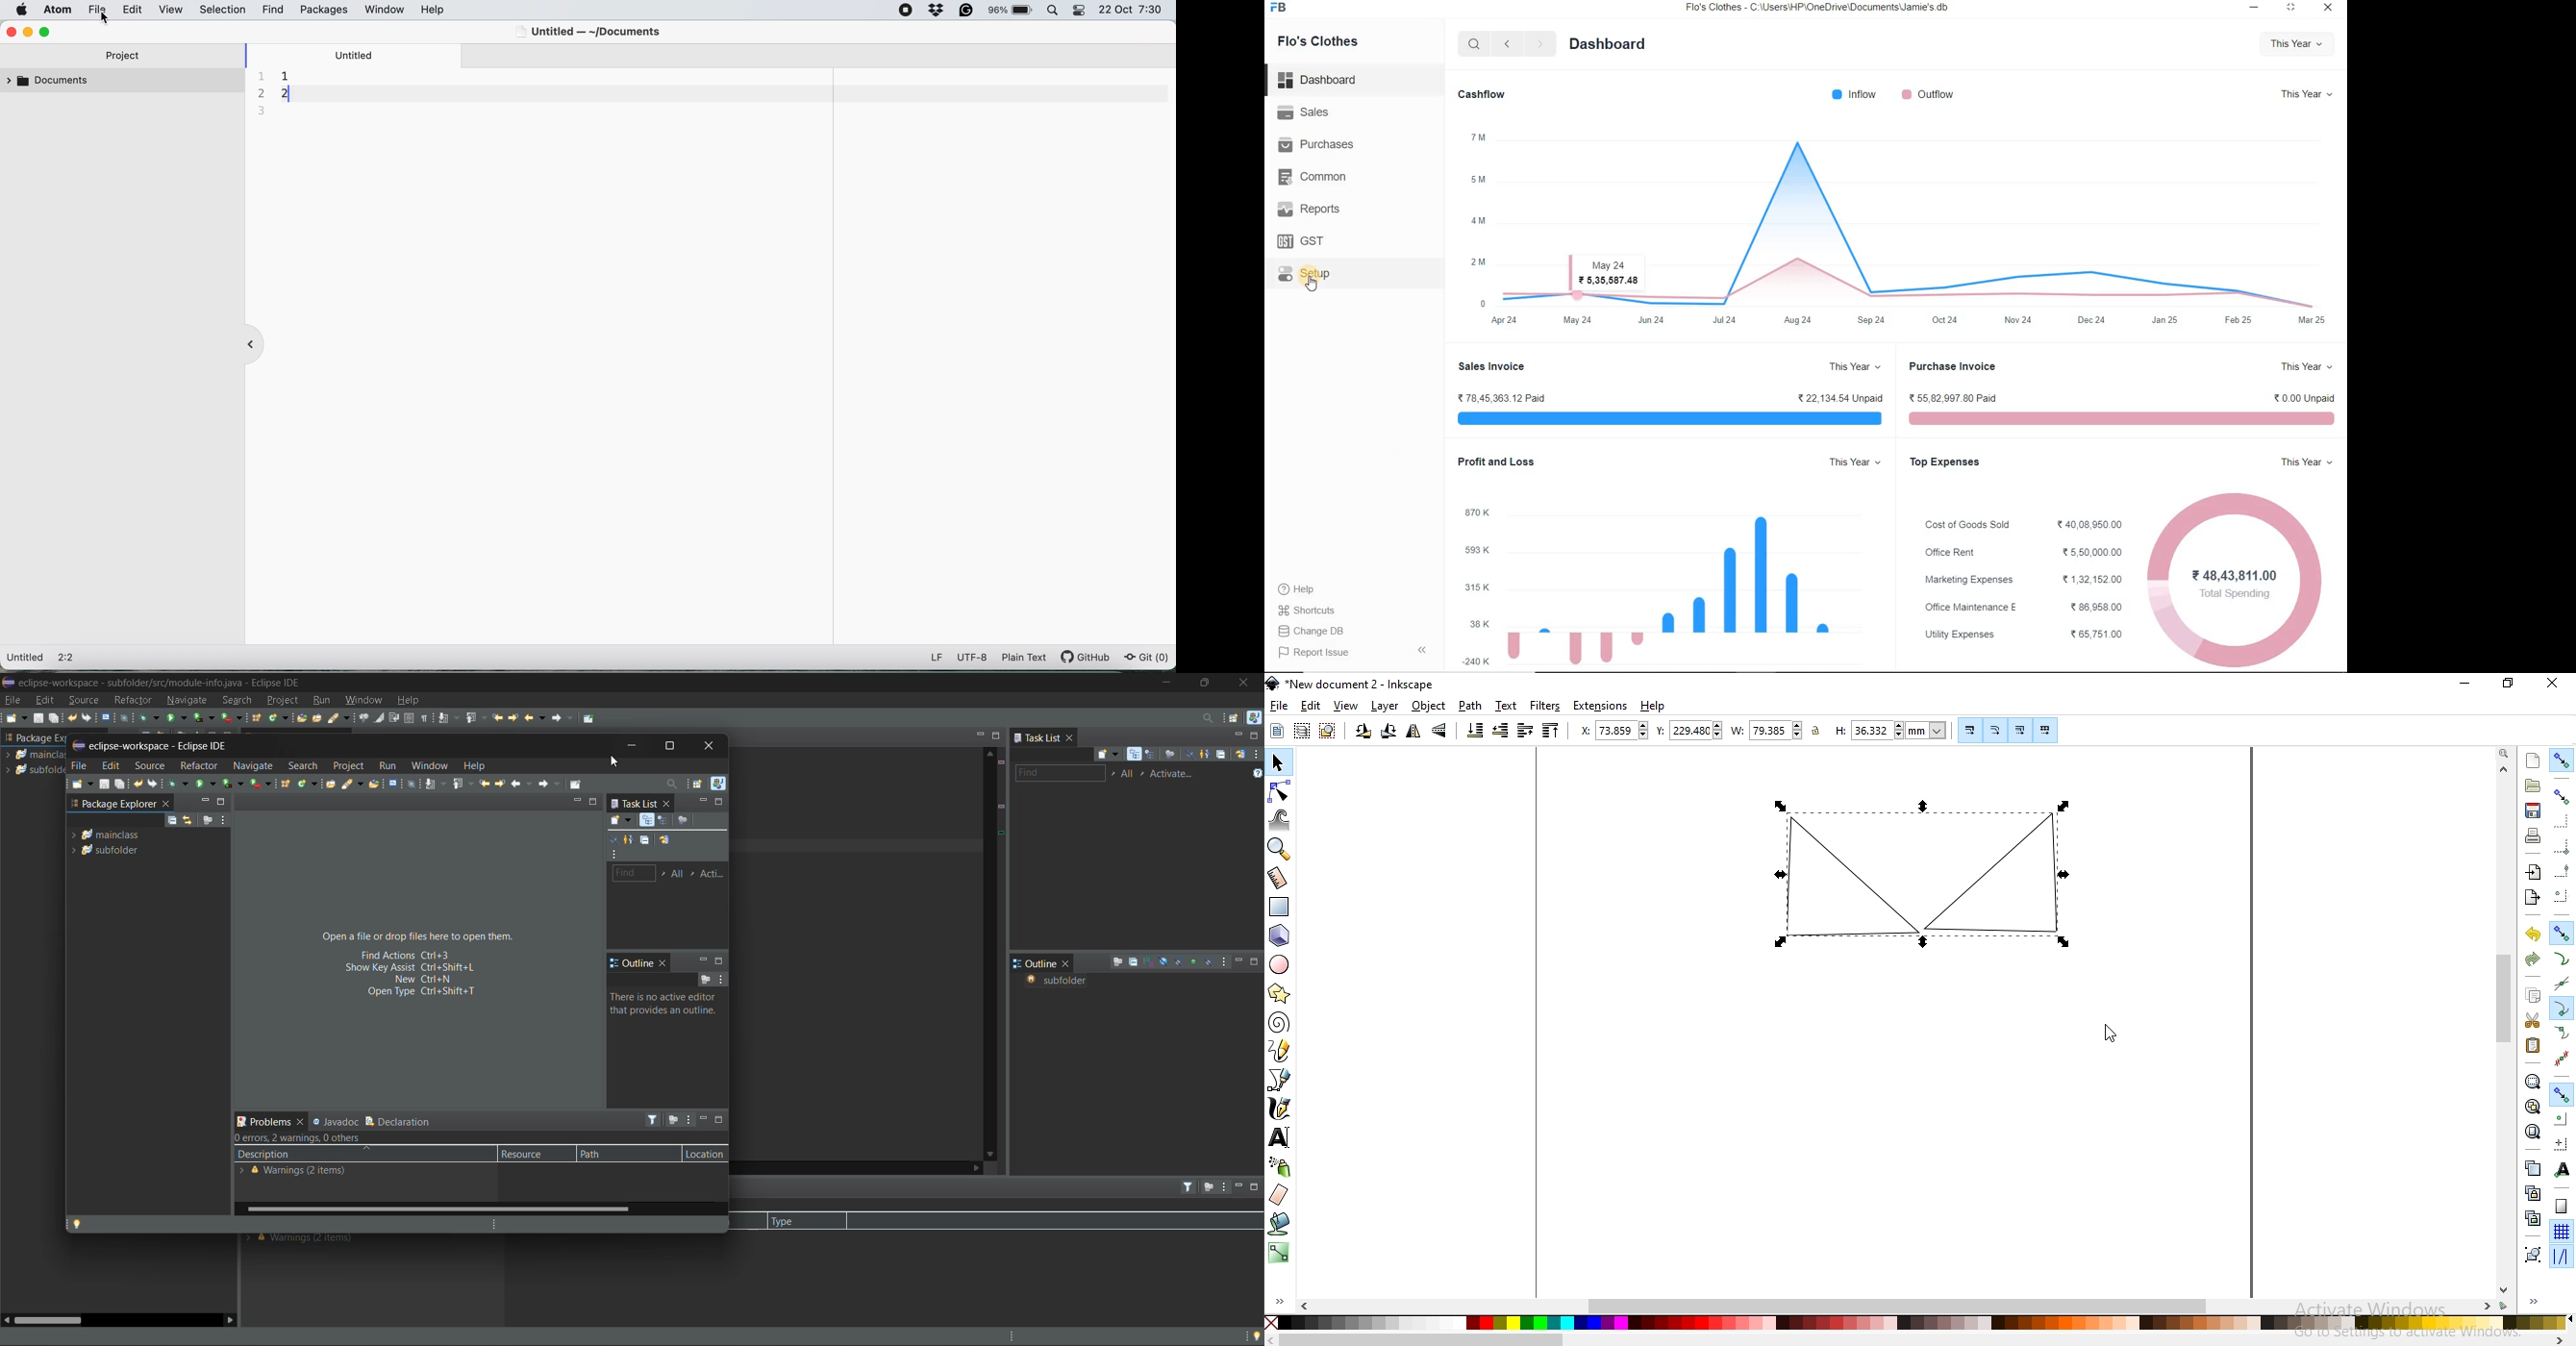 This screenshot has width=2576, height=1372. What do you see at coordinates (1953, 366) in the screenshot?
I see `Purchase Invoice` at bounding box center [1953, 366].